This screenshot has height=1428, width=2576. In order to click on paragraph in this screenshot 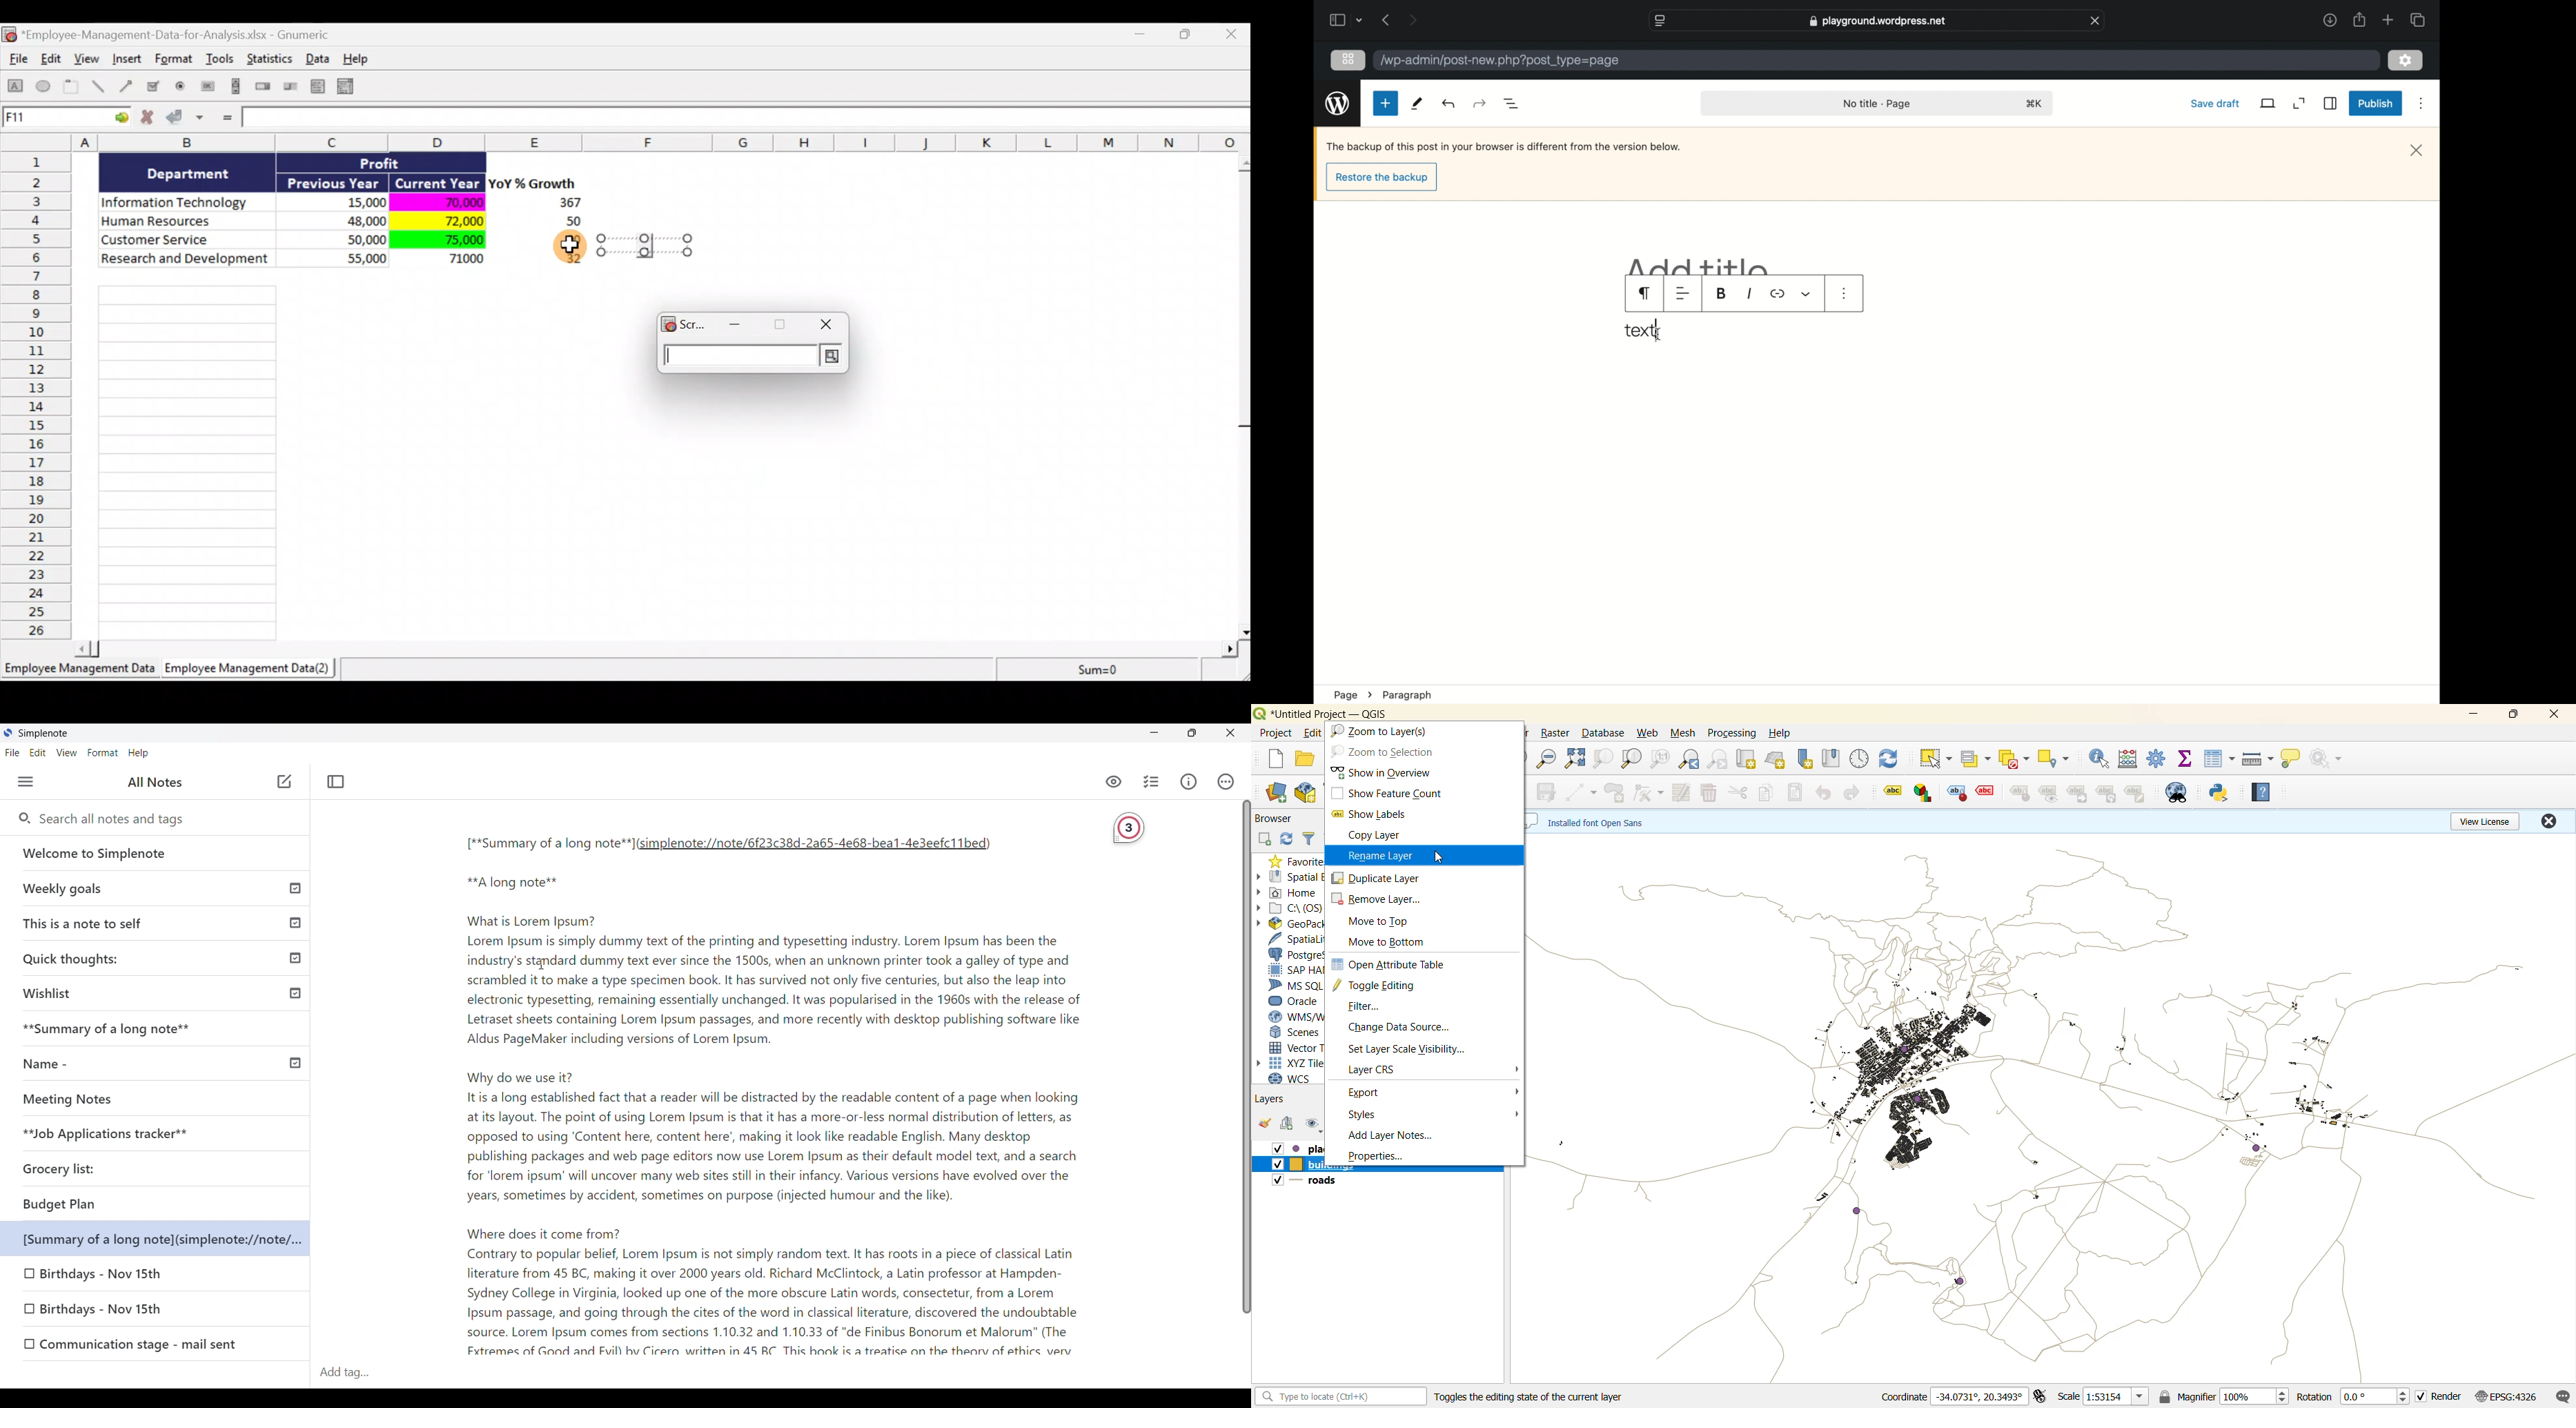, I will do `click(1408, 696)`.